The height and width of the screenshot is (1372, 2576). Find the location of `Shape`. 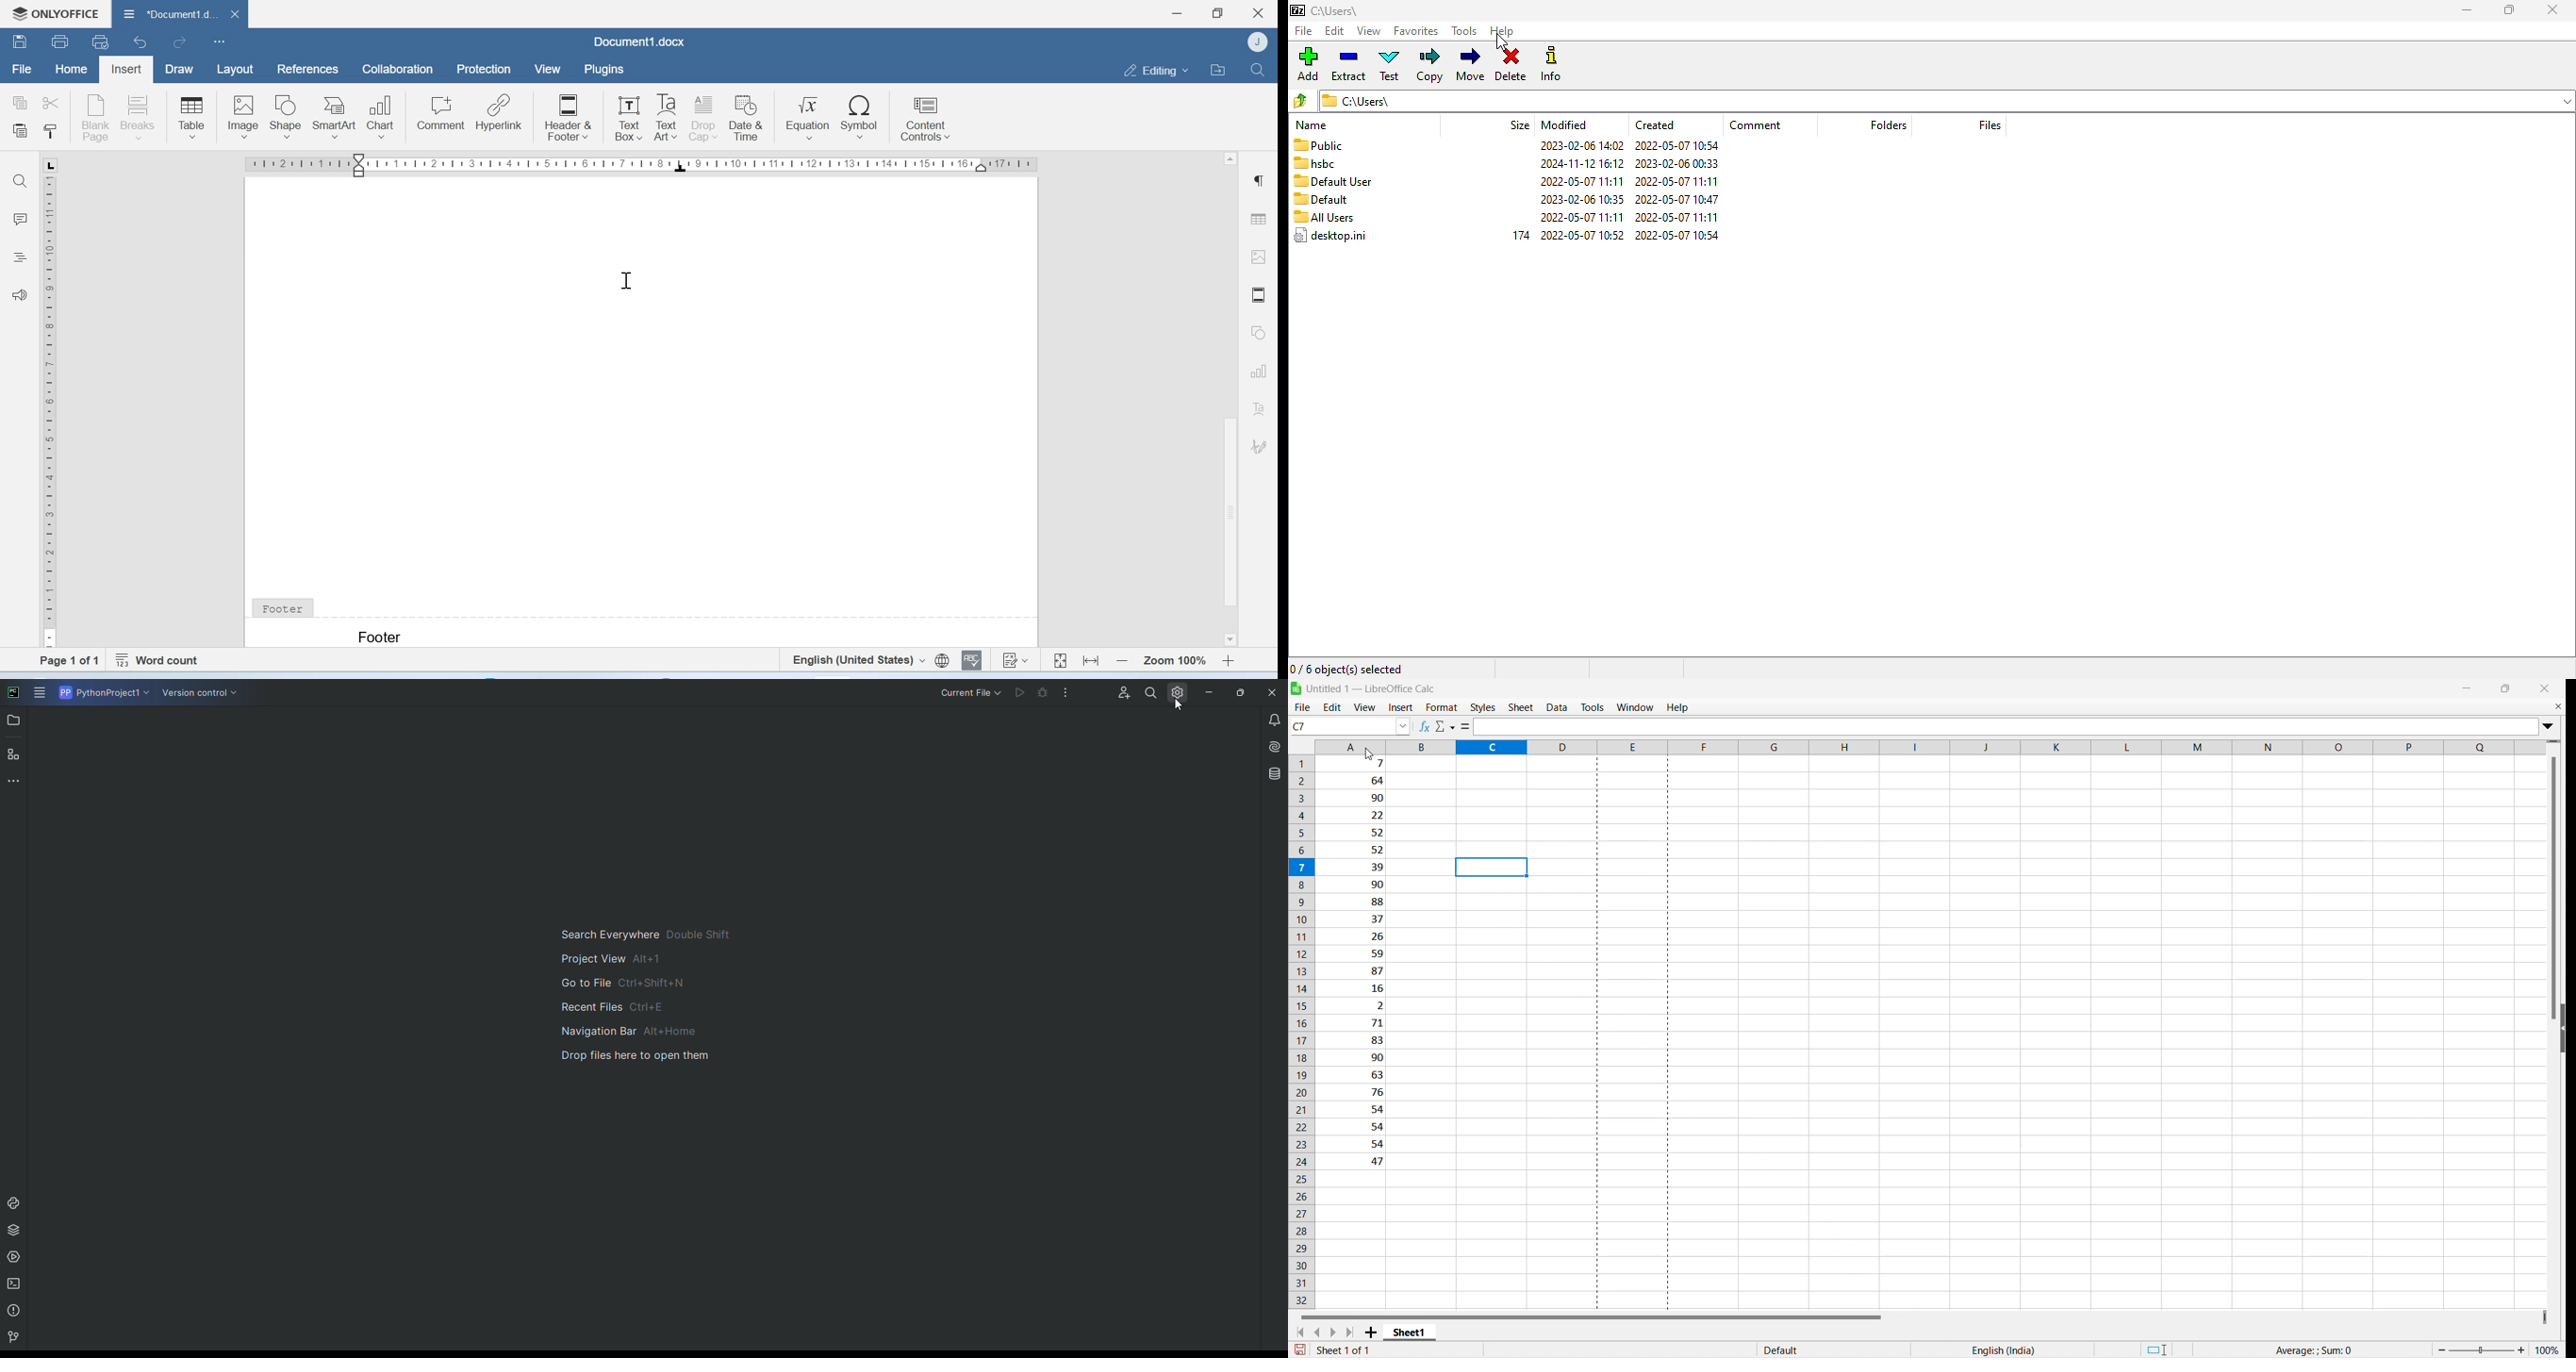

Shape is located at coordinates (288, 116).